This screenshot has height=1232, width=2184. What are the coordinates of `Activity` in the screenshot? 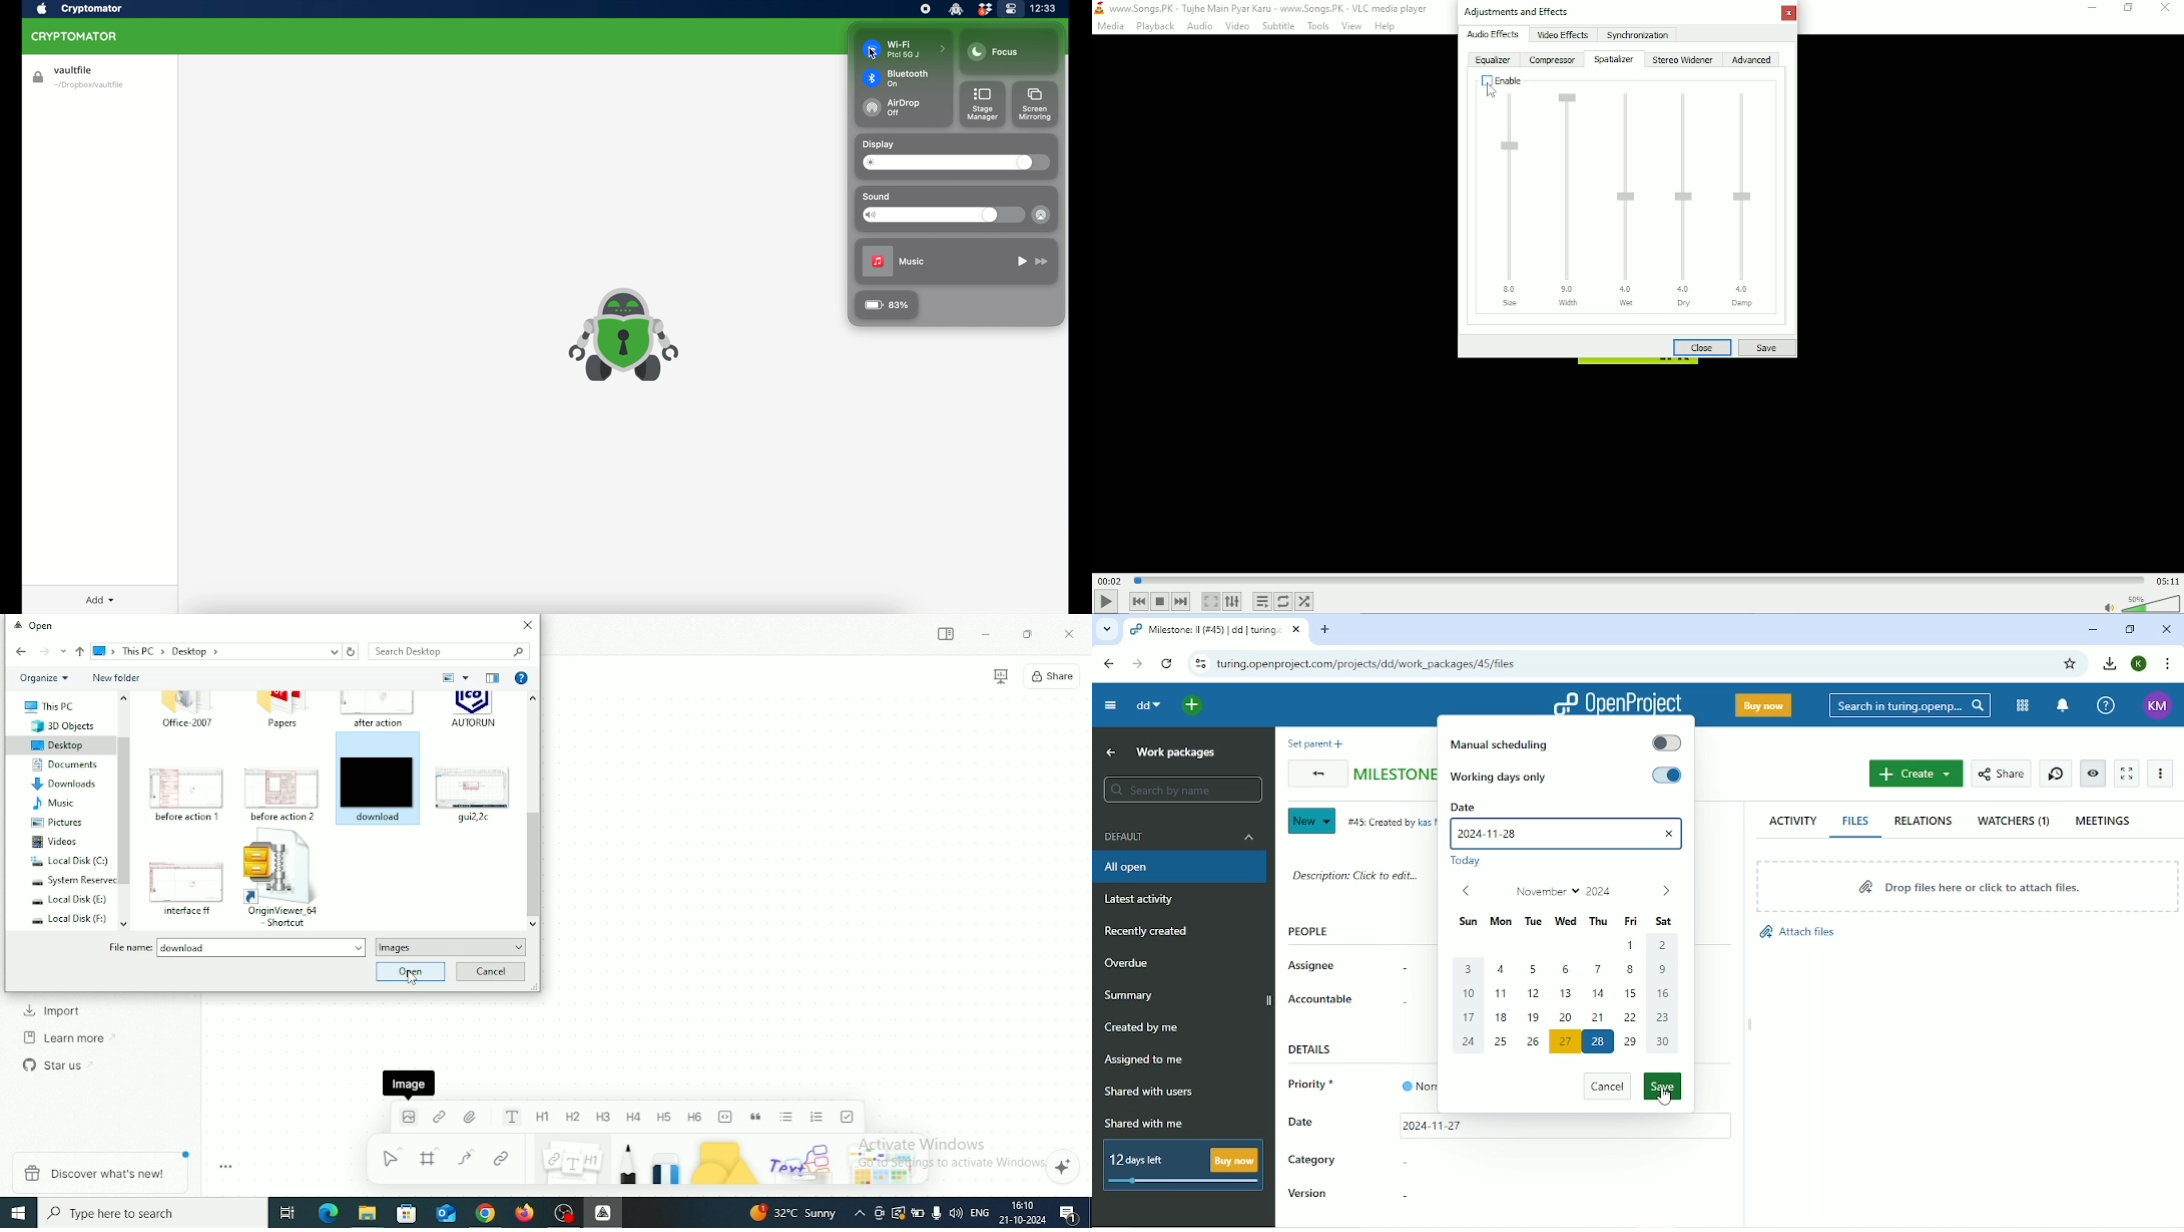 It's located at (1793, 820).